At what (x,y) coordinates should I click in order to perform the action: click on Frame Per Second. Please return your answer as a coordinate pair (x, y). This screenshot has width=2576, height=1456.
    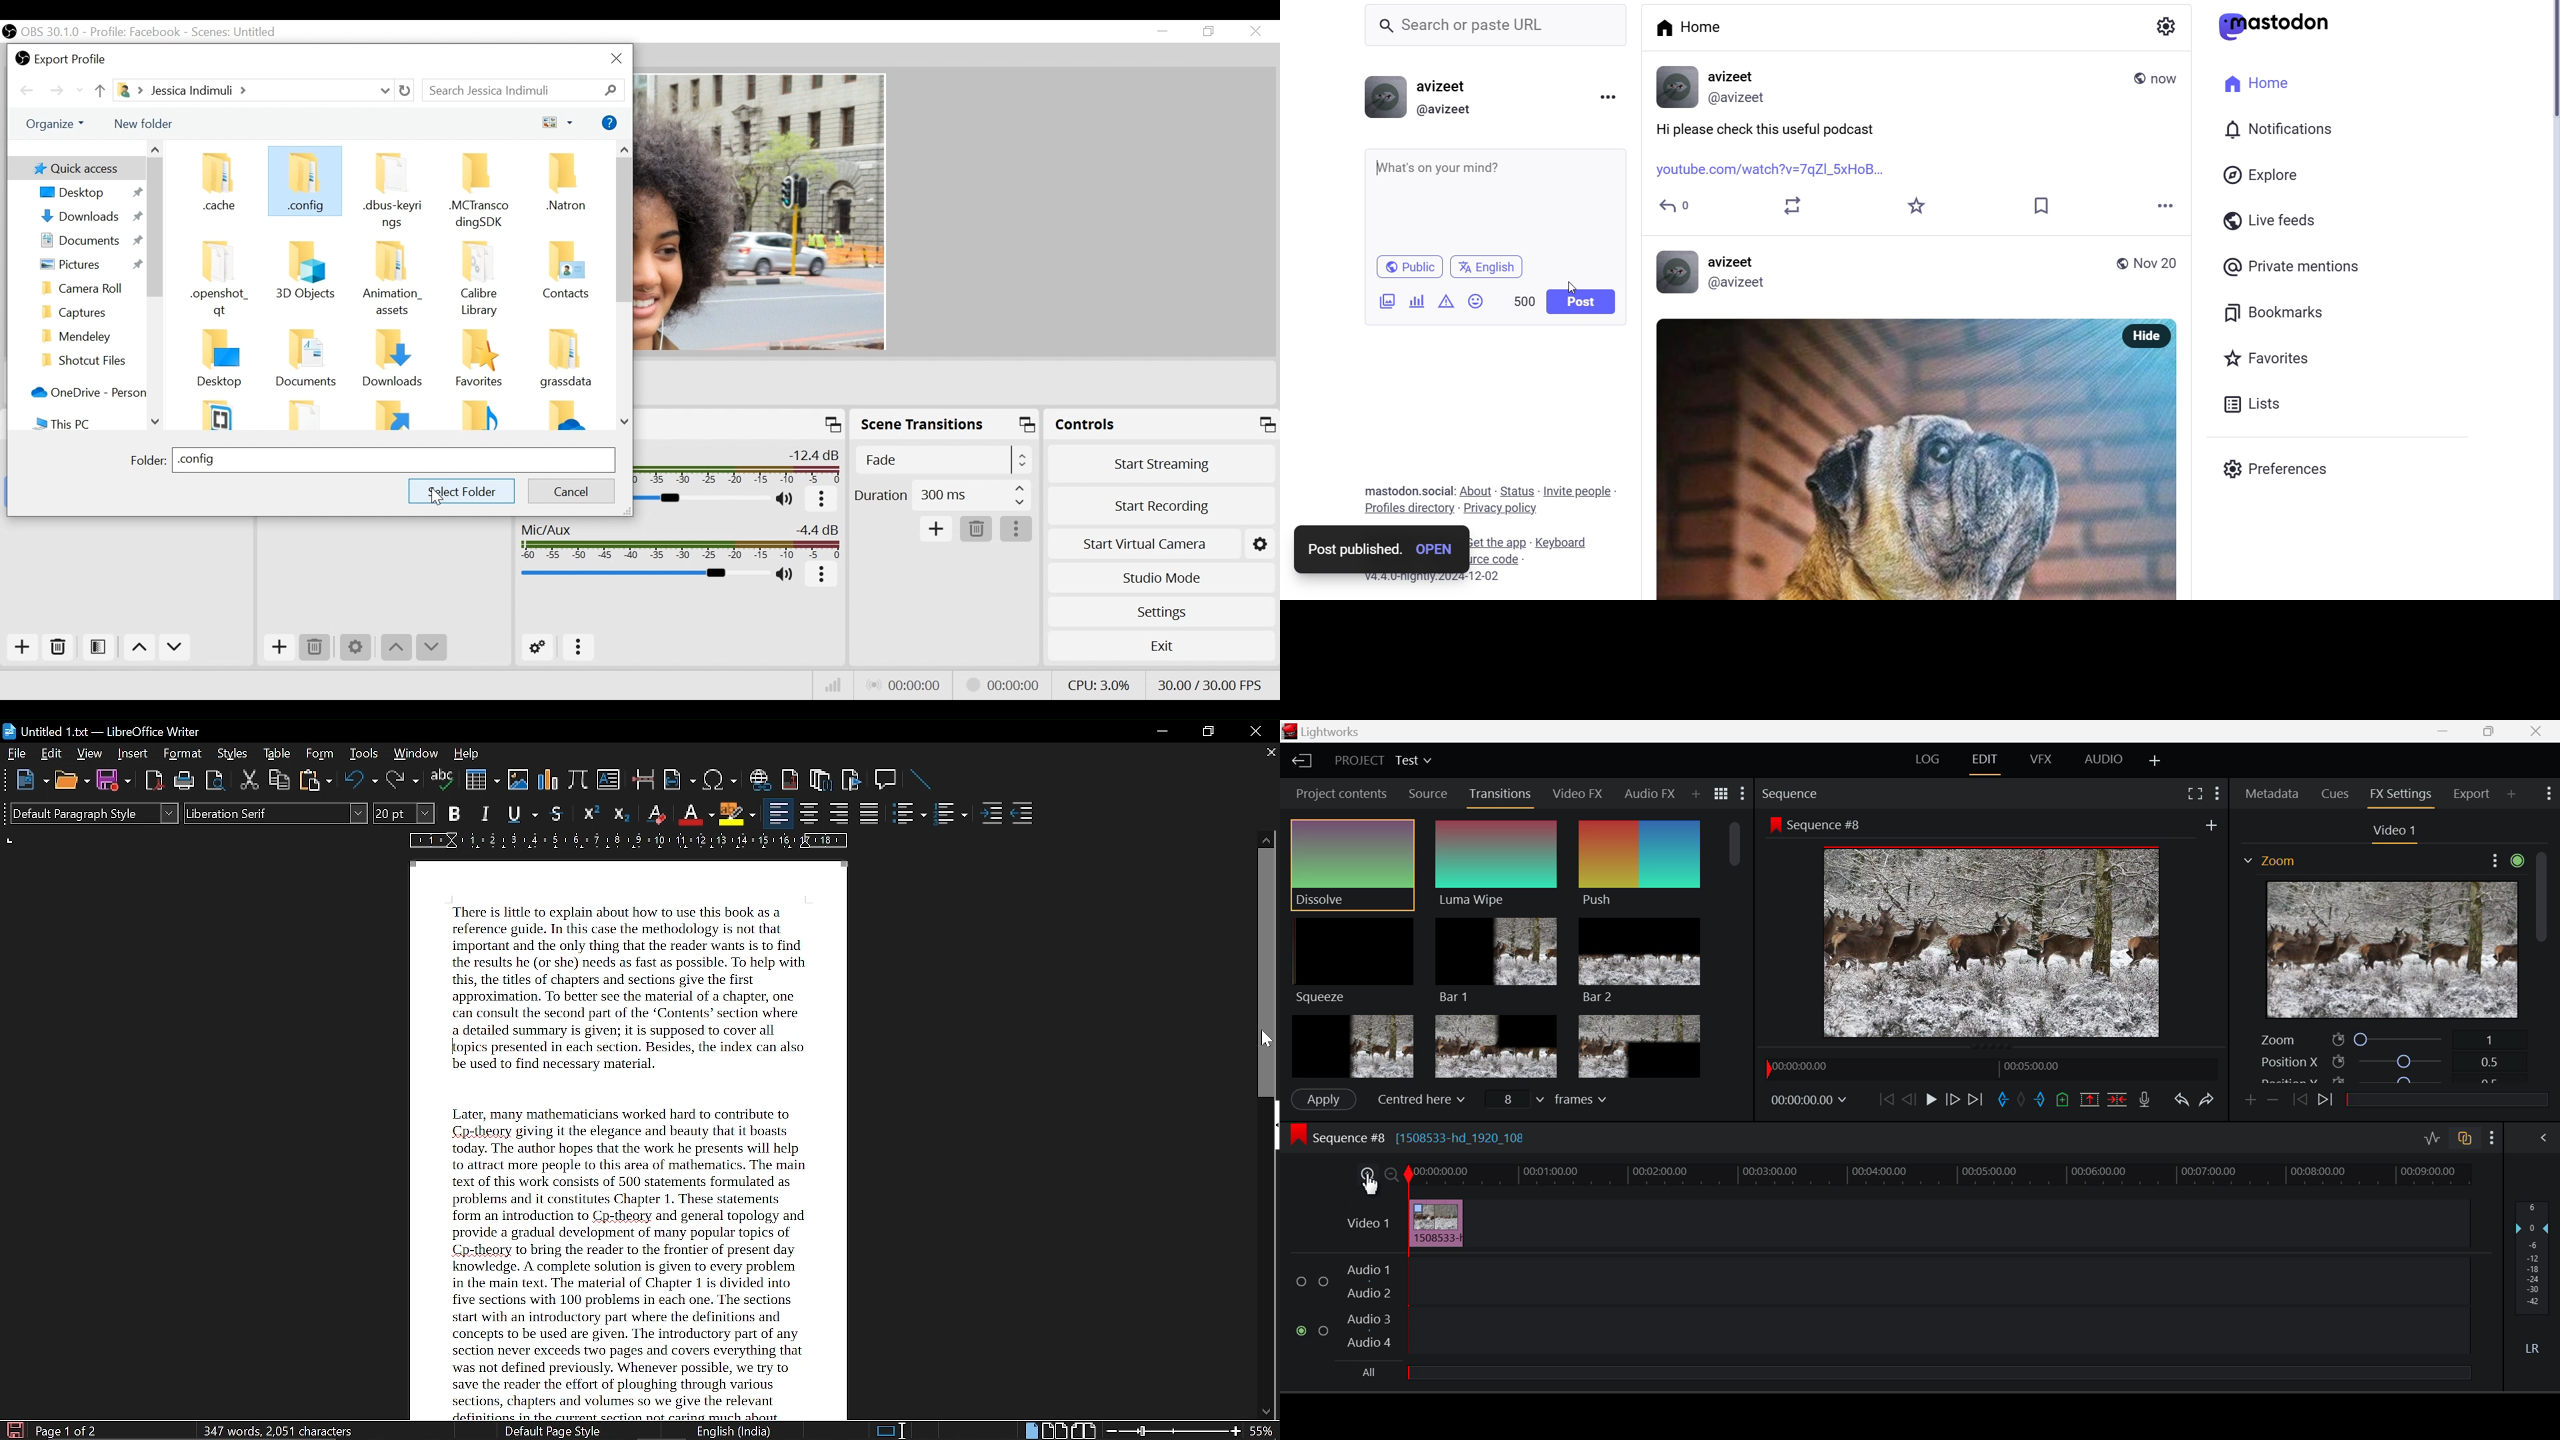
    Looking at the image, I should click on (1211, 684).